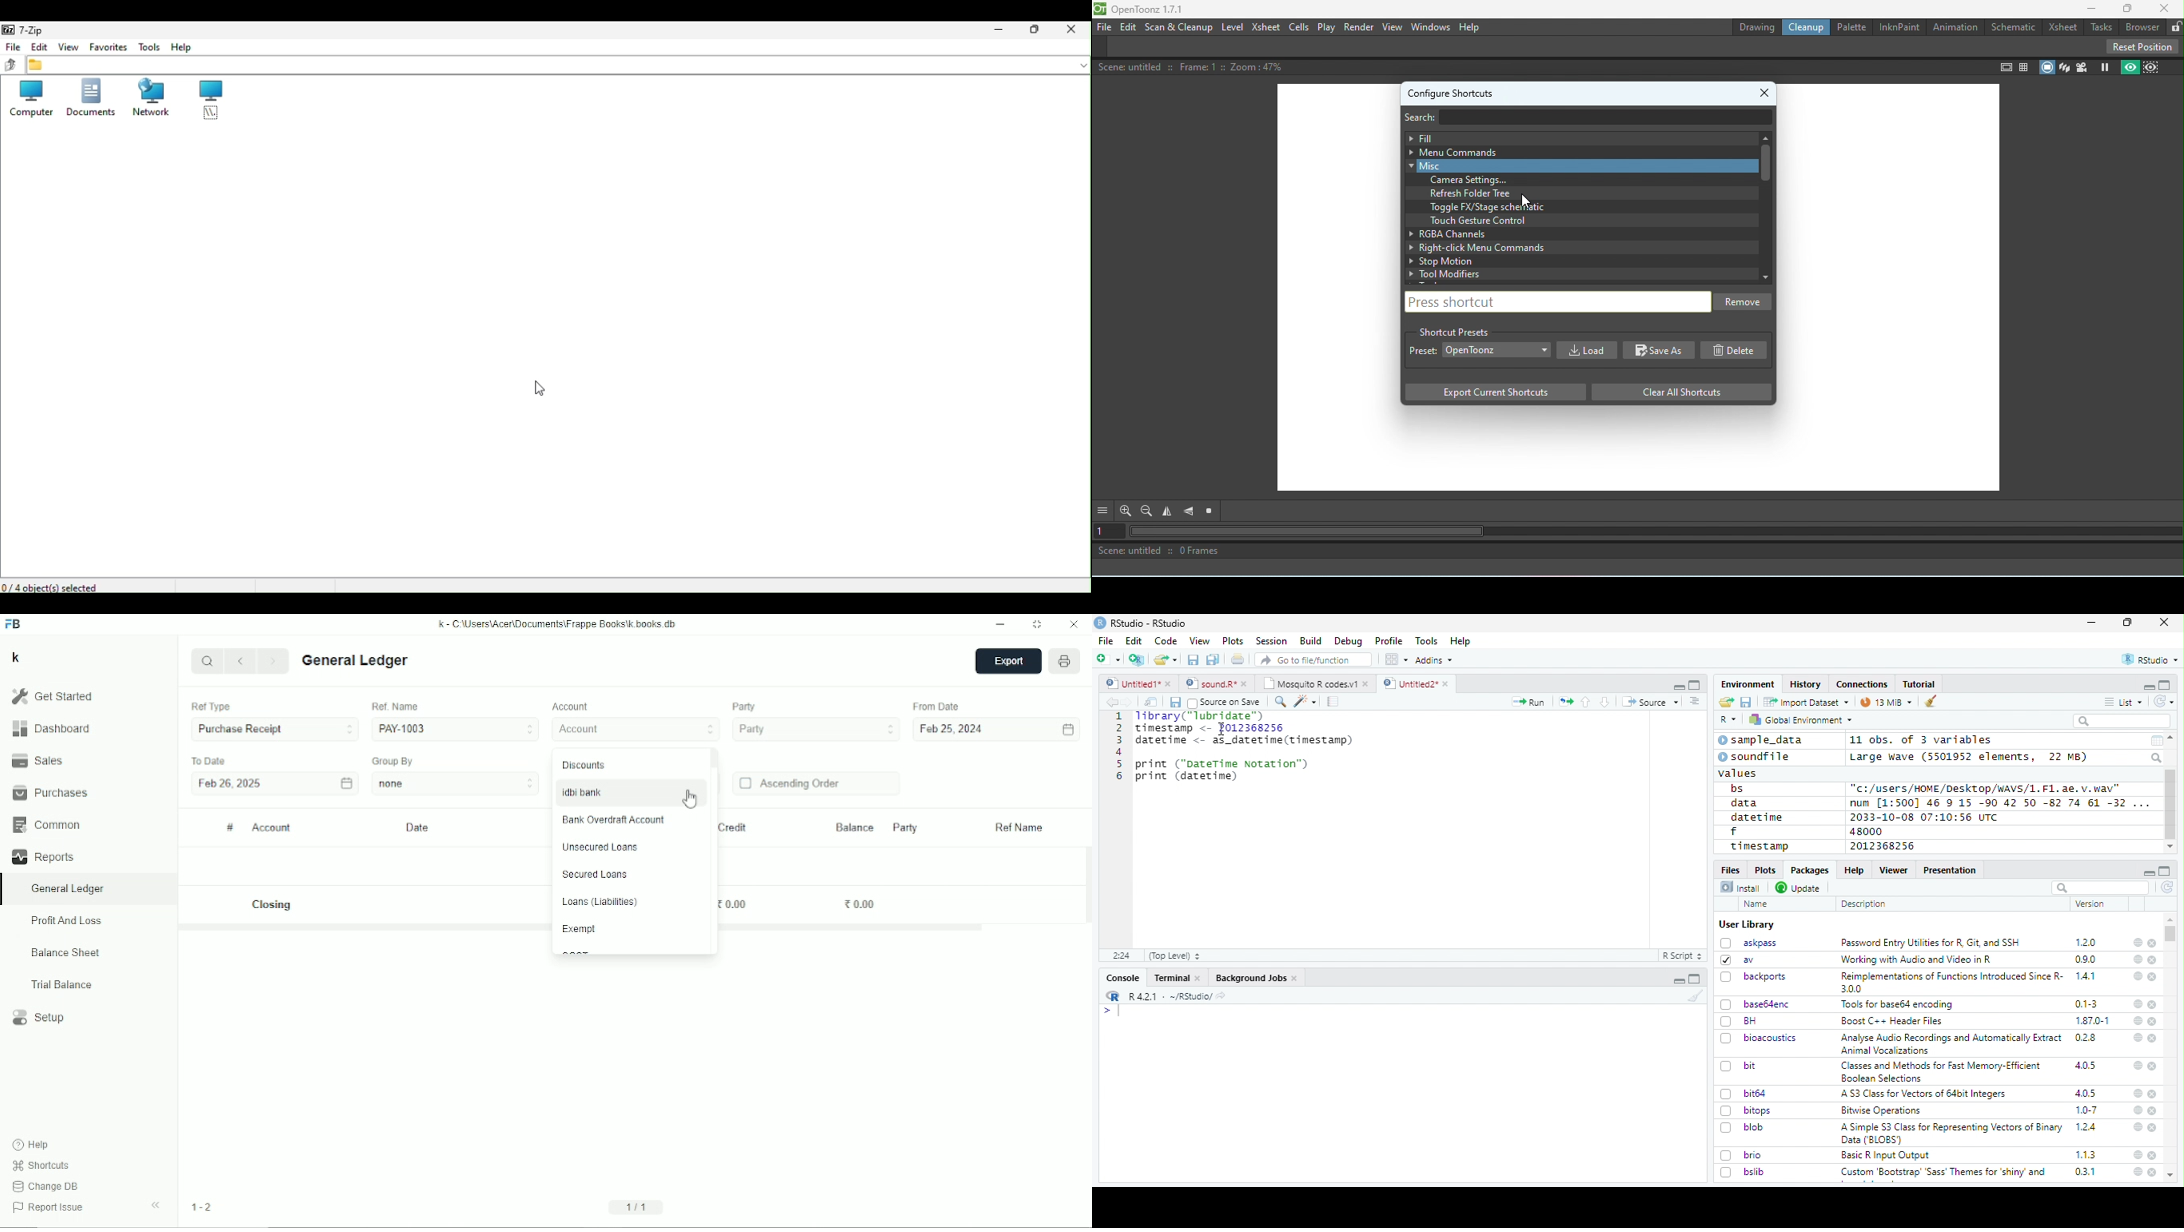  Describe the element at coordinates (1223, 702) in the screenshot. I see `Source on Save` at that location.